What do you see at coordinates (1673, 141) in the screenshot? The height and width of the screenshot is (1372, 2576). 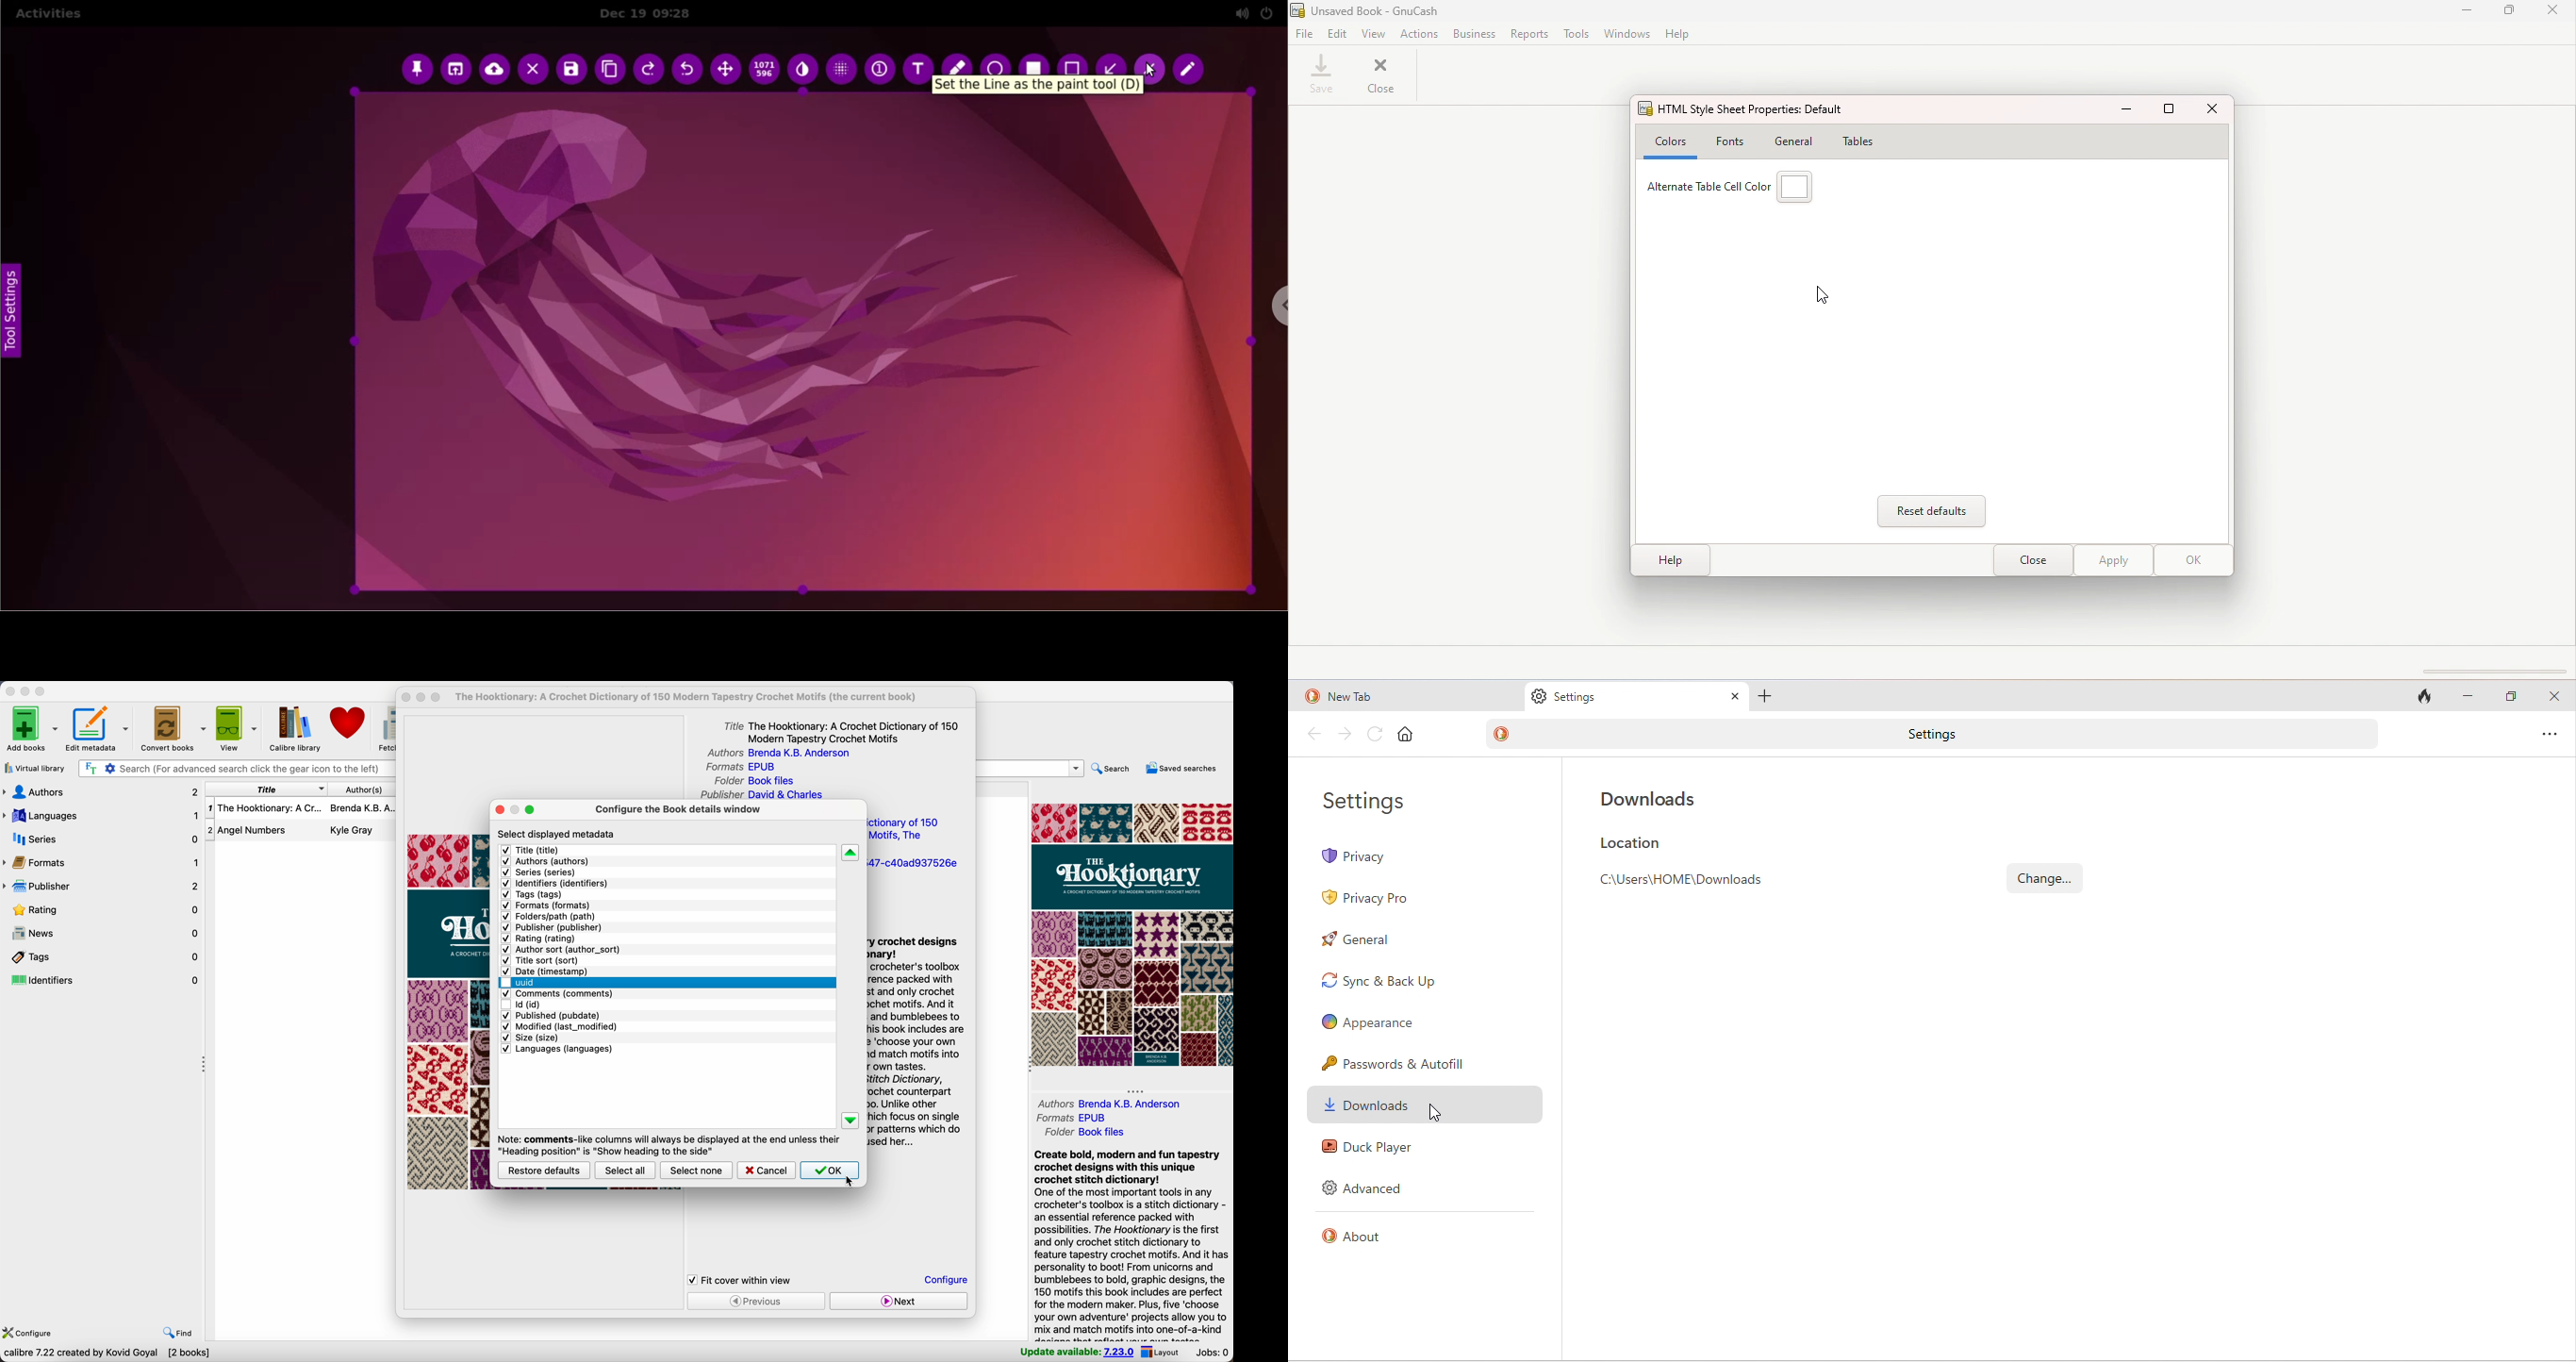 I see `Colors` at bounding box center [1673, 141].